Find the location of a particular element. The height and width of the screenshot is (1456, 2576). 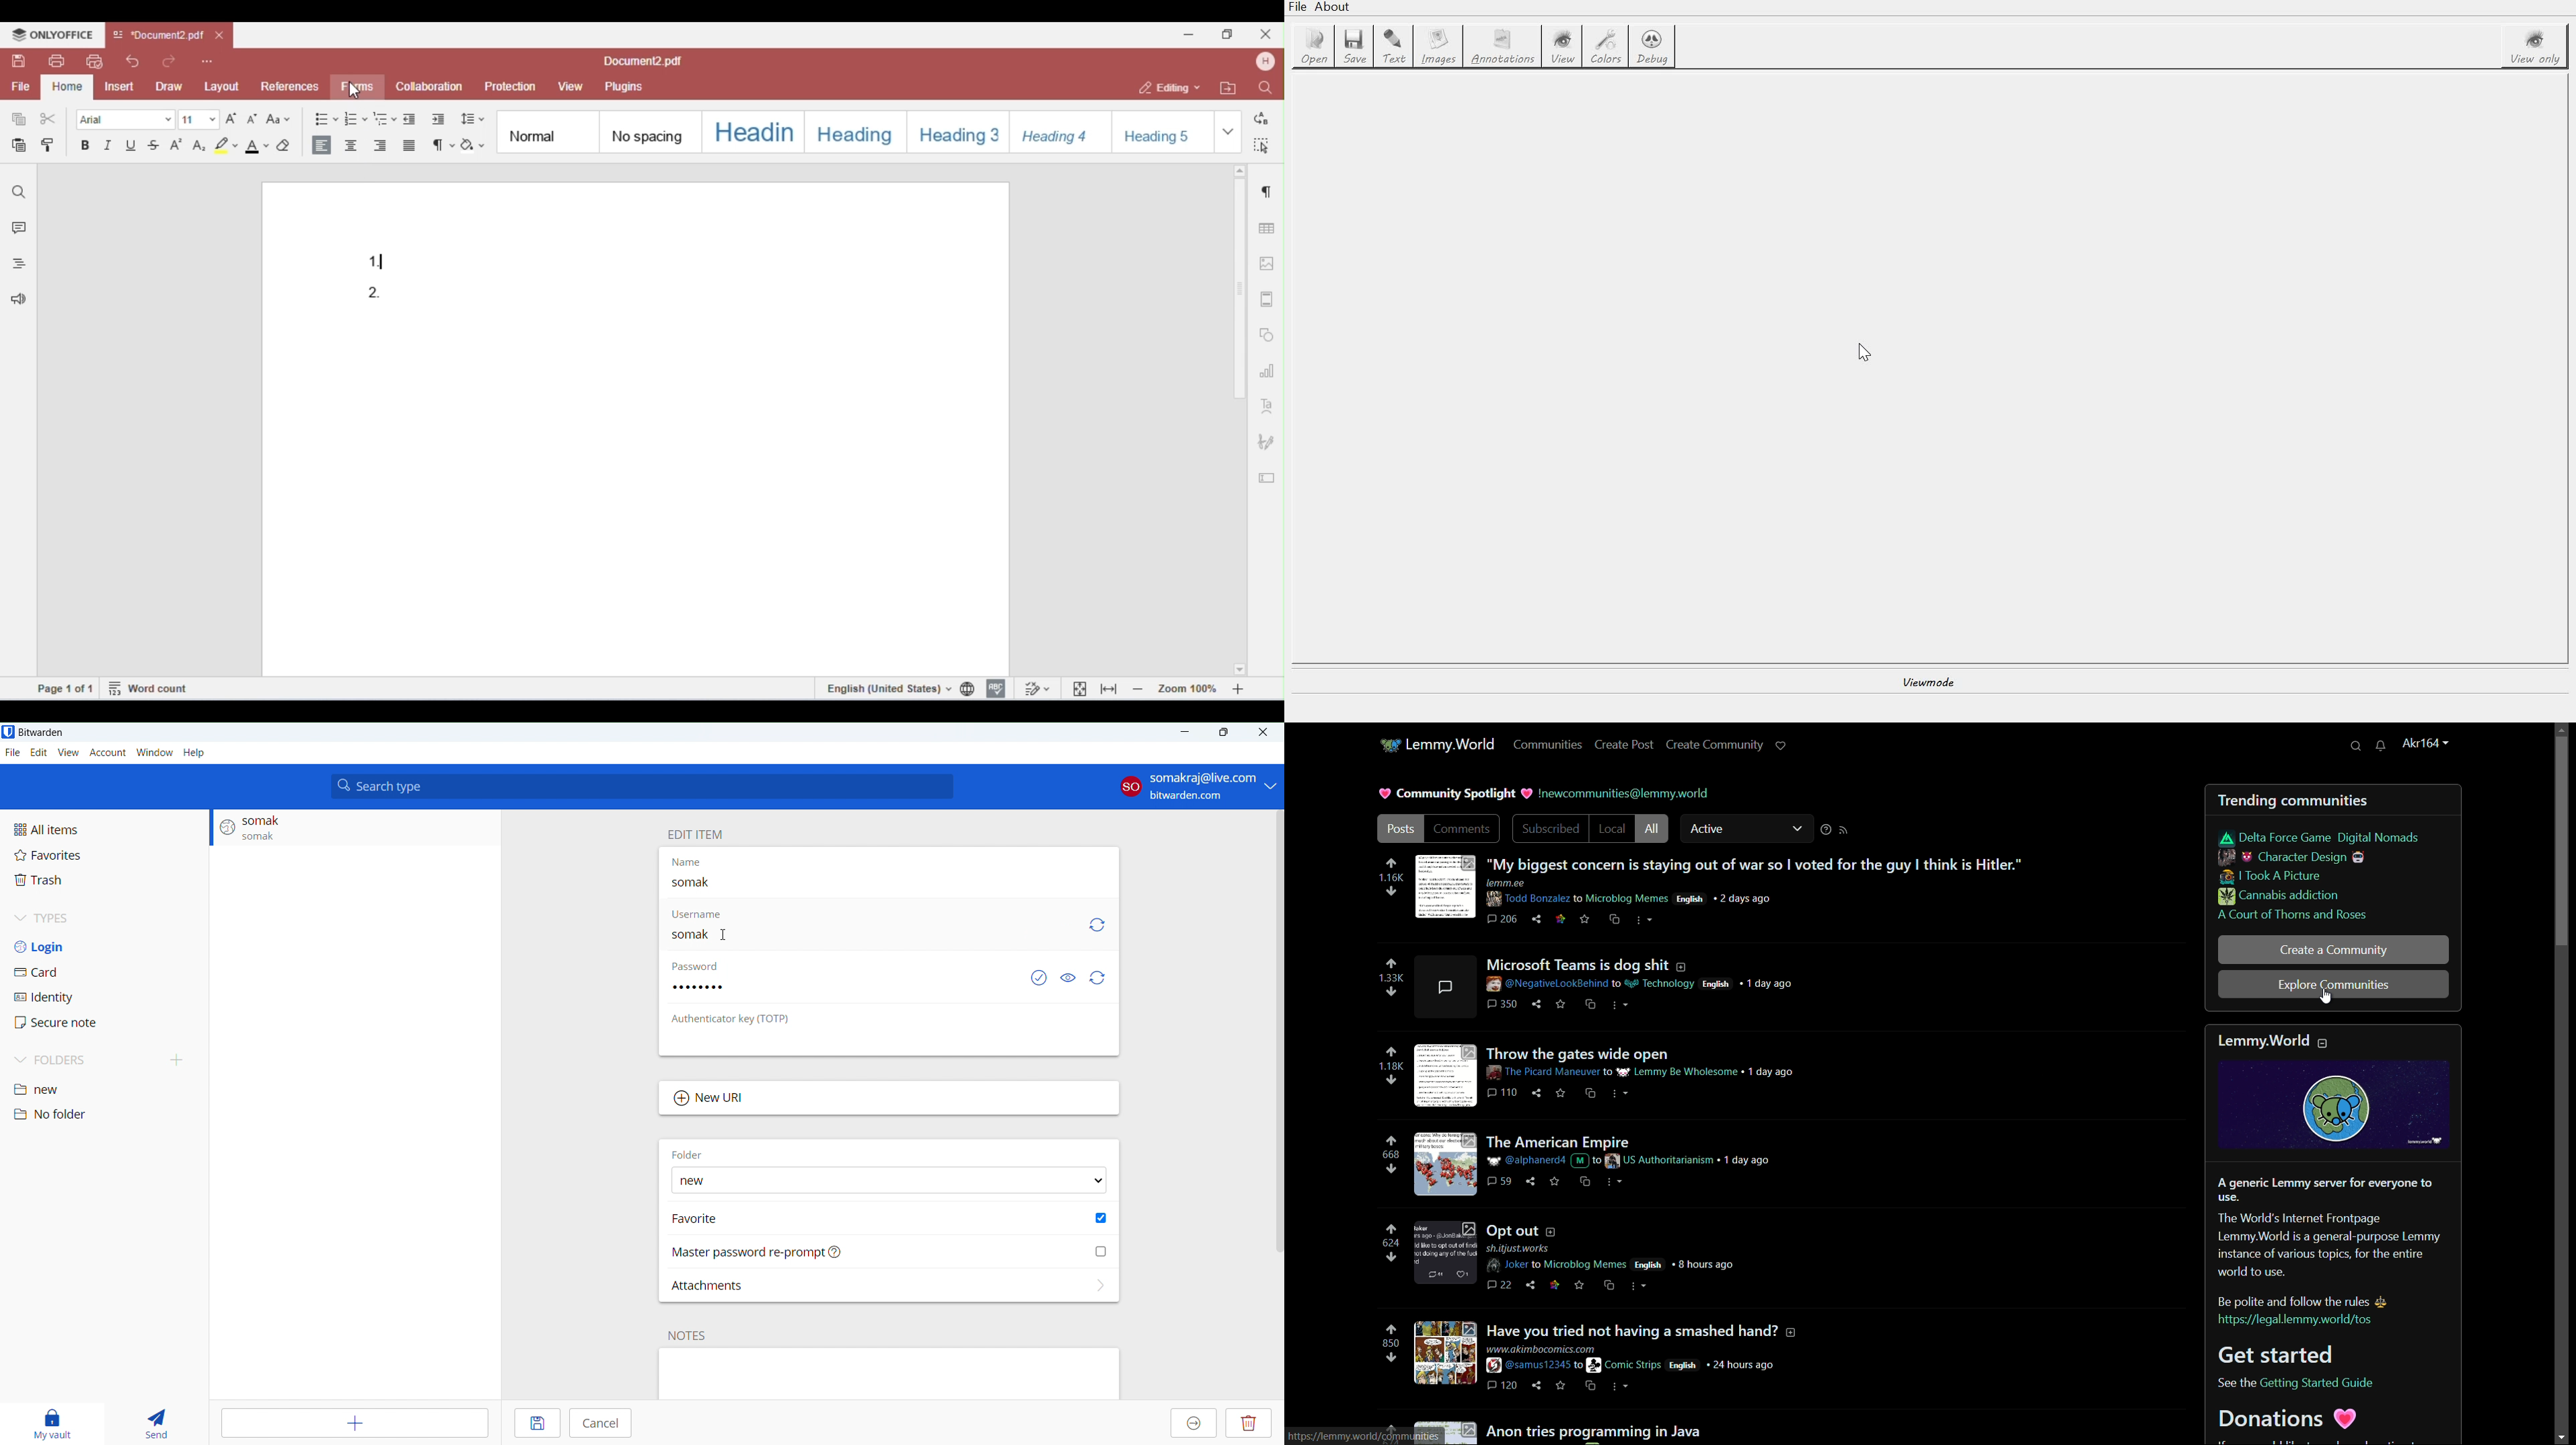

comments is located at coordinates (1501, 1092).